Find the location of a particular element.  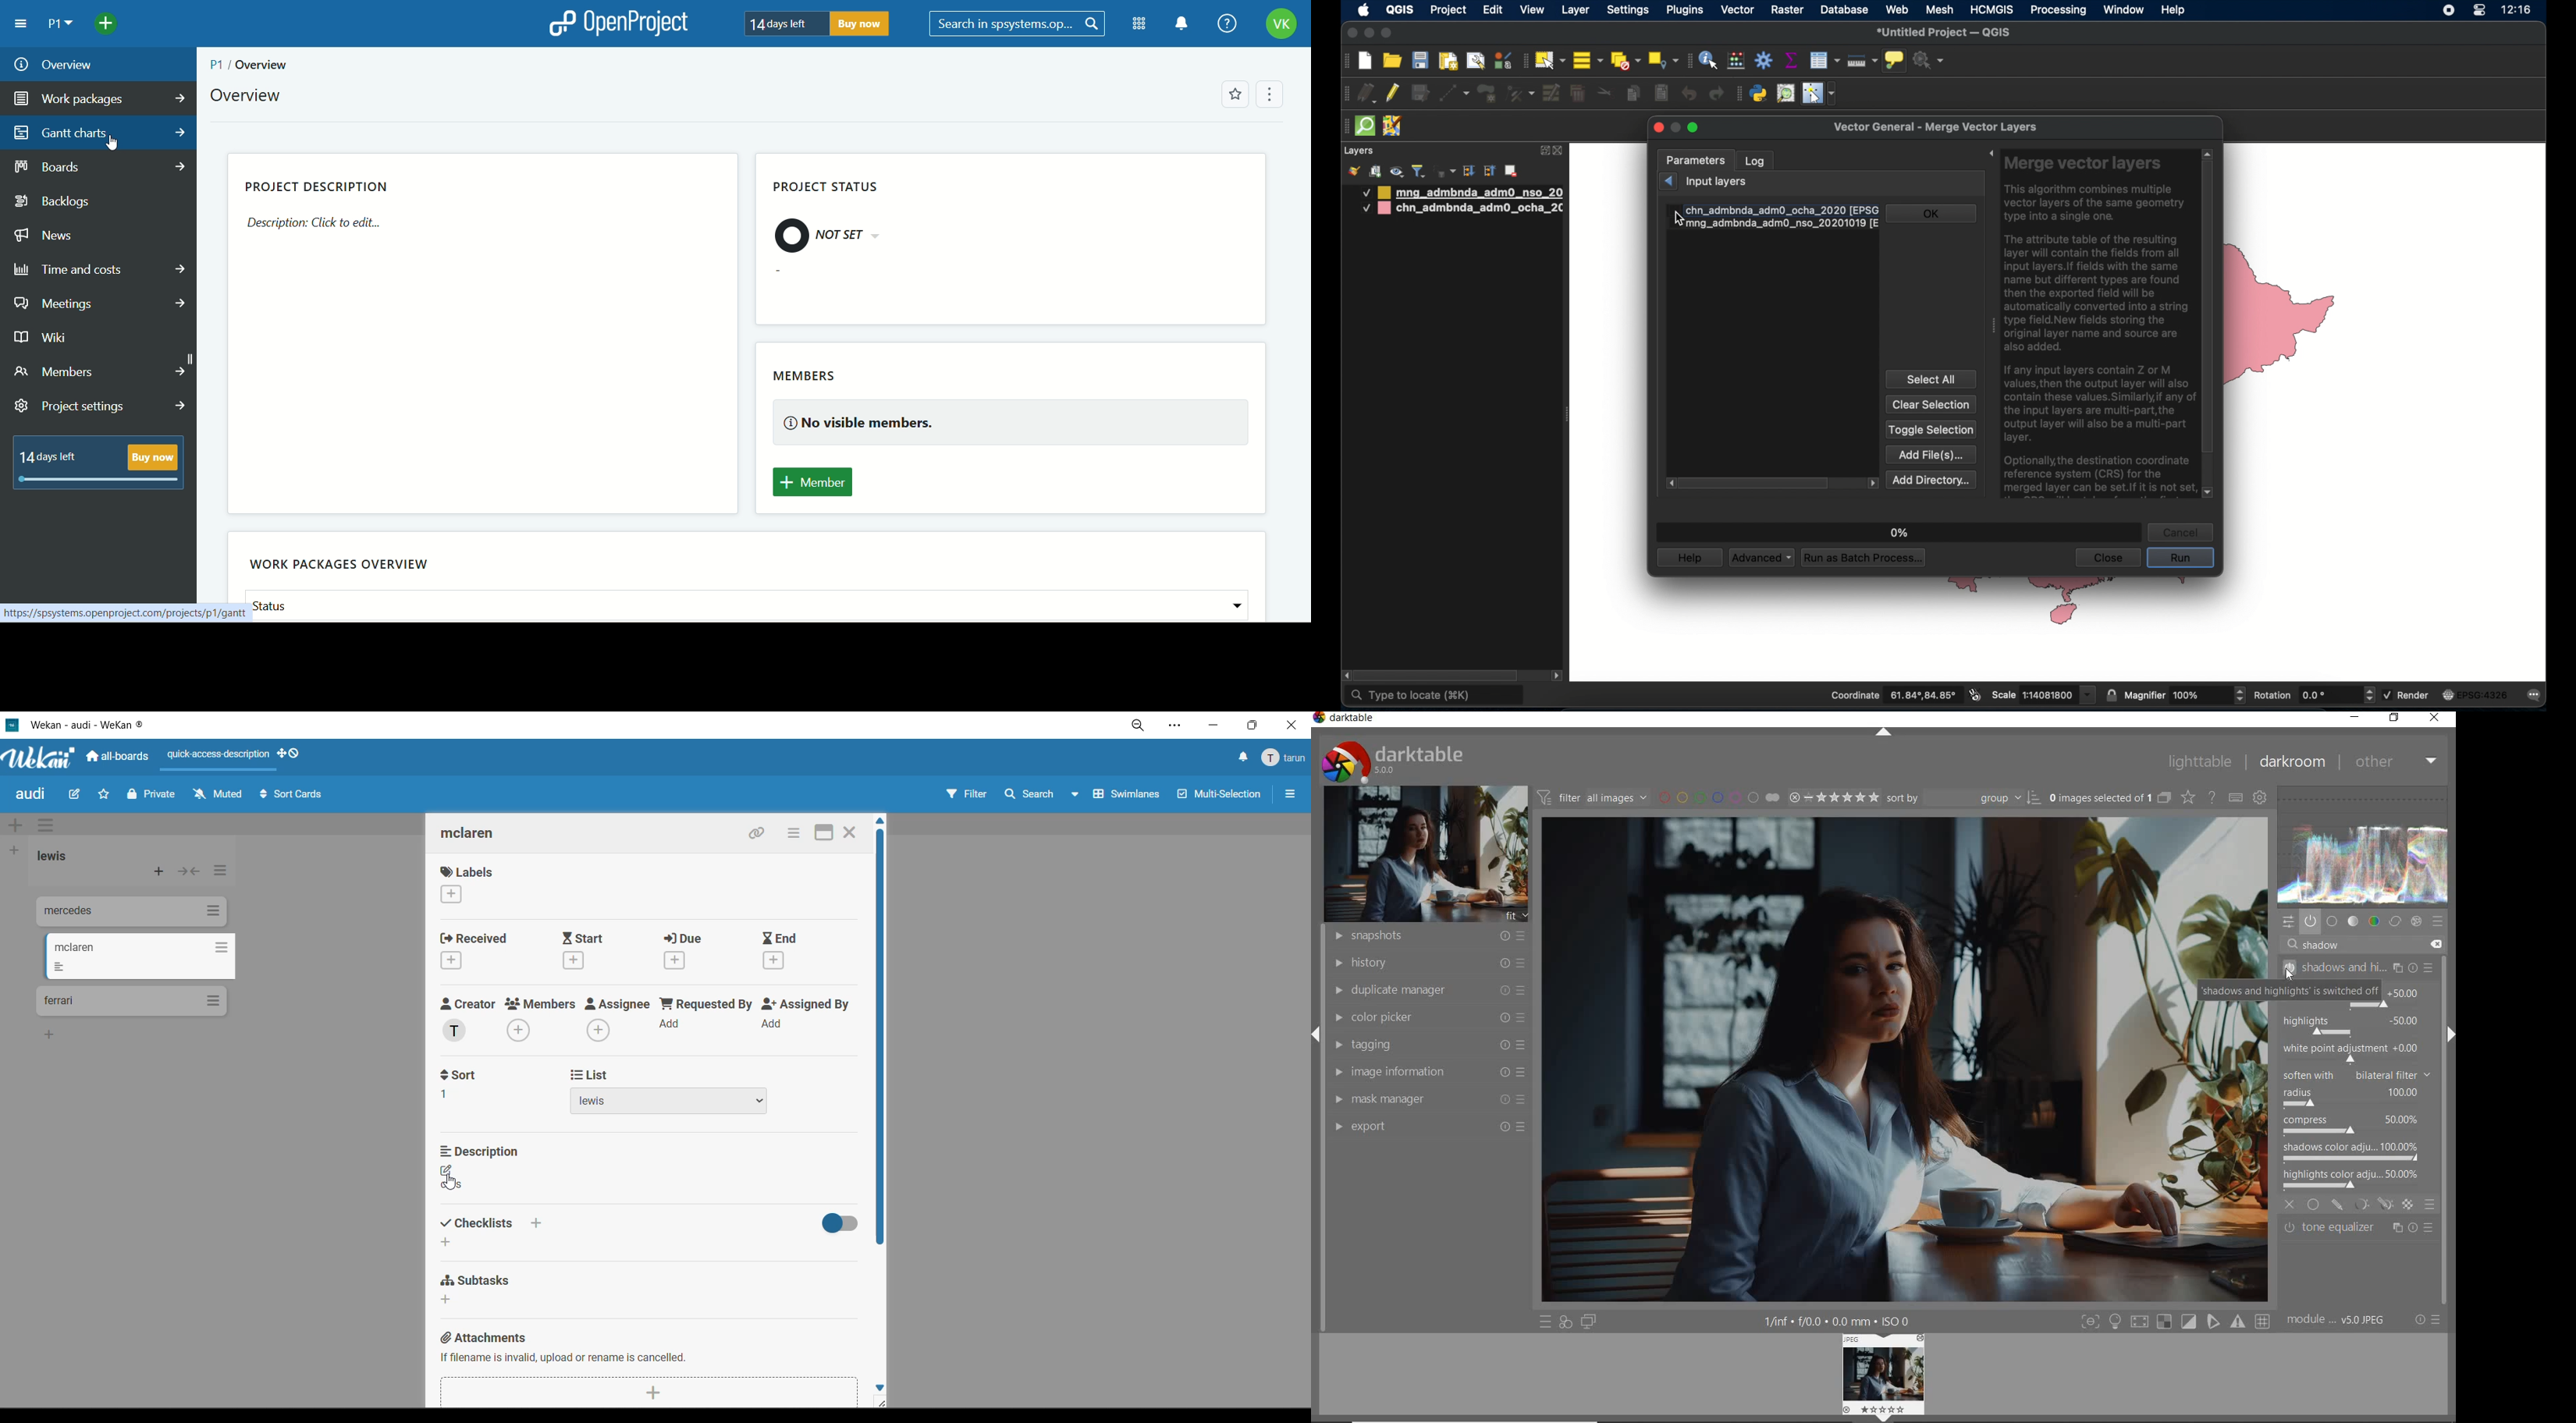

highlights color adjustment is located at coordinates (2354, 1177).